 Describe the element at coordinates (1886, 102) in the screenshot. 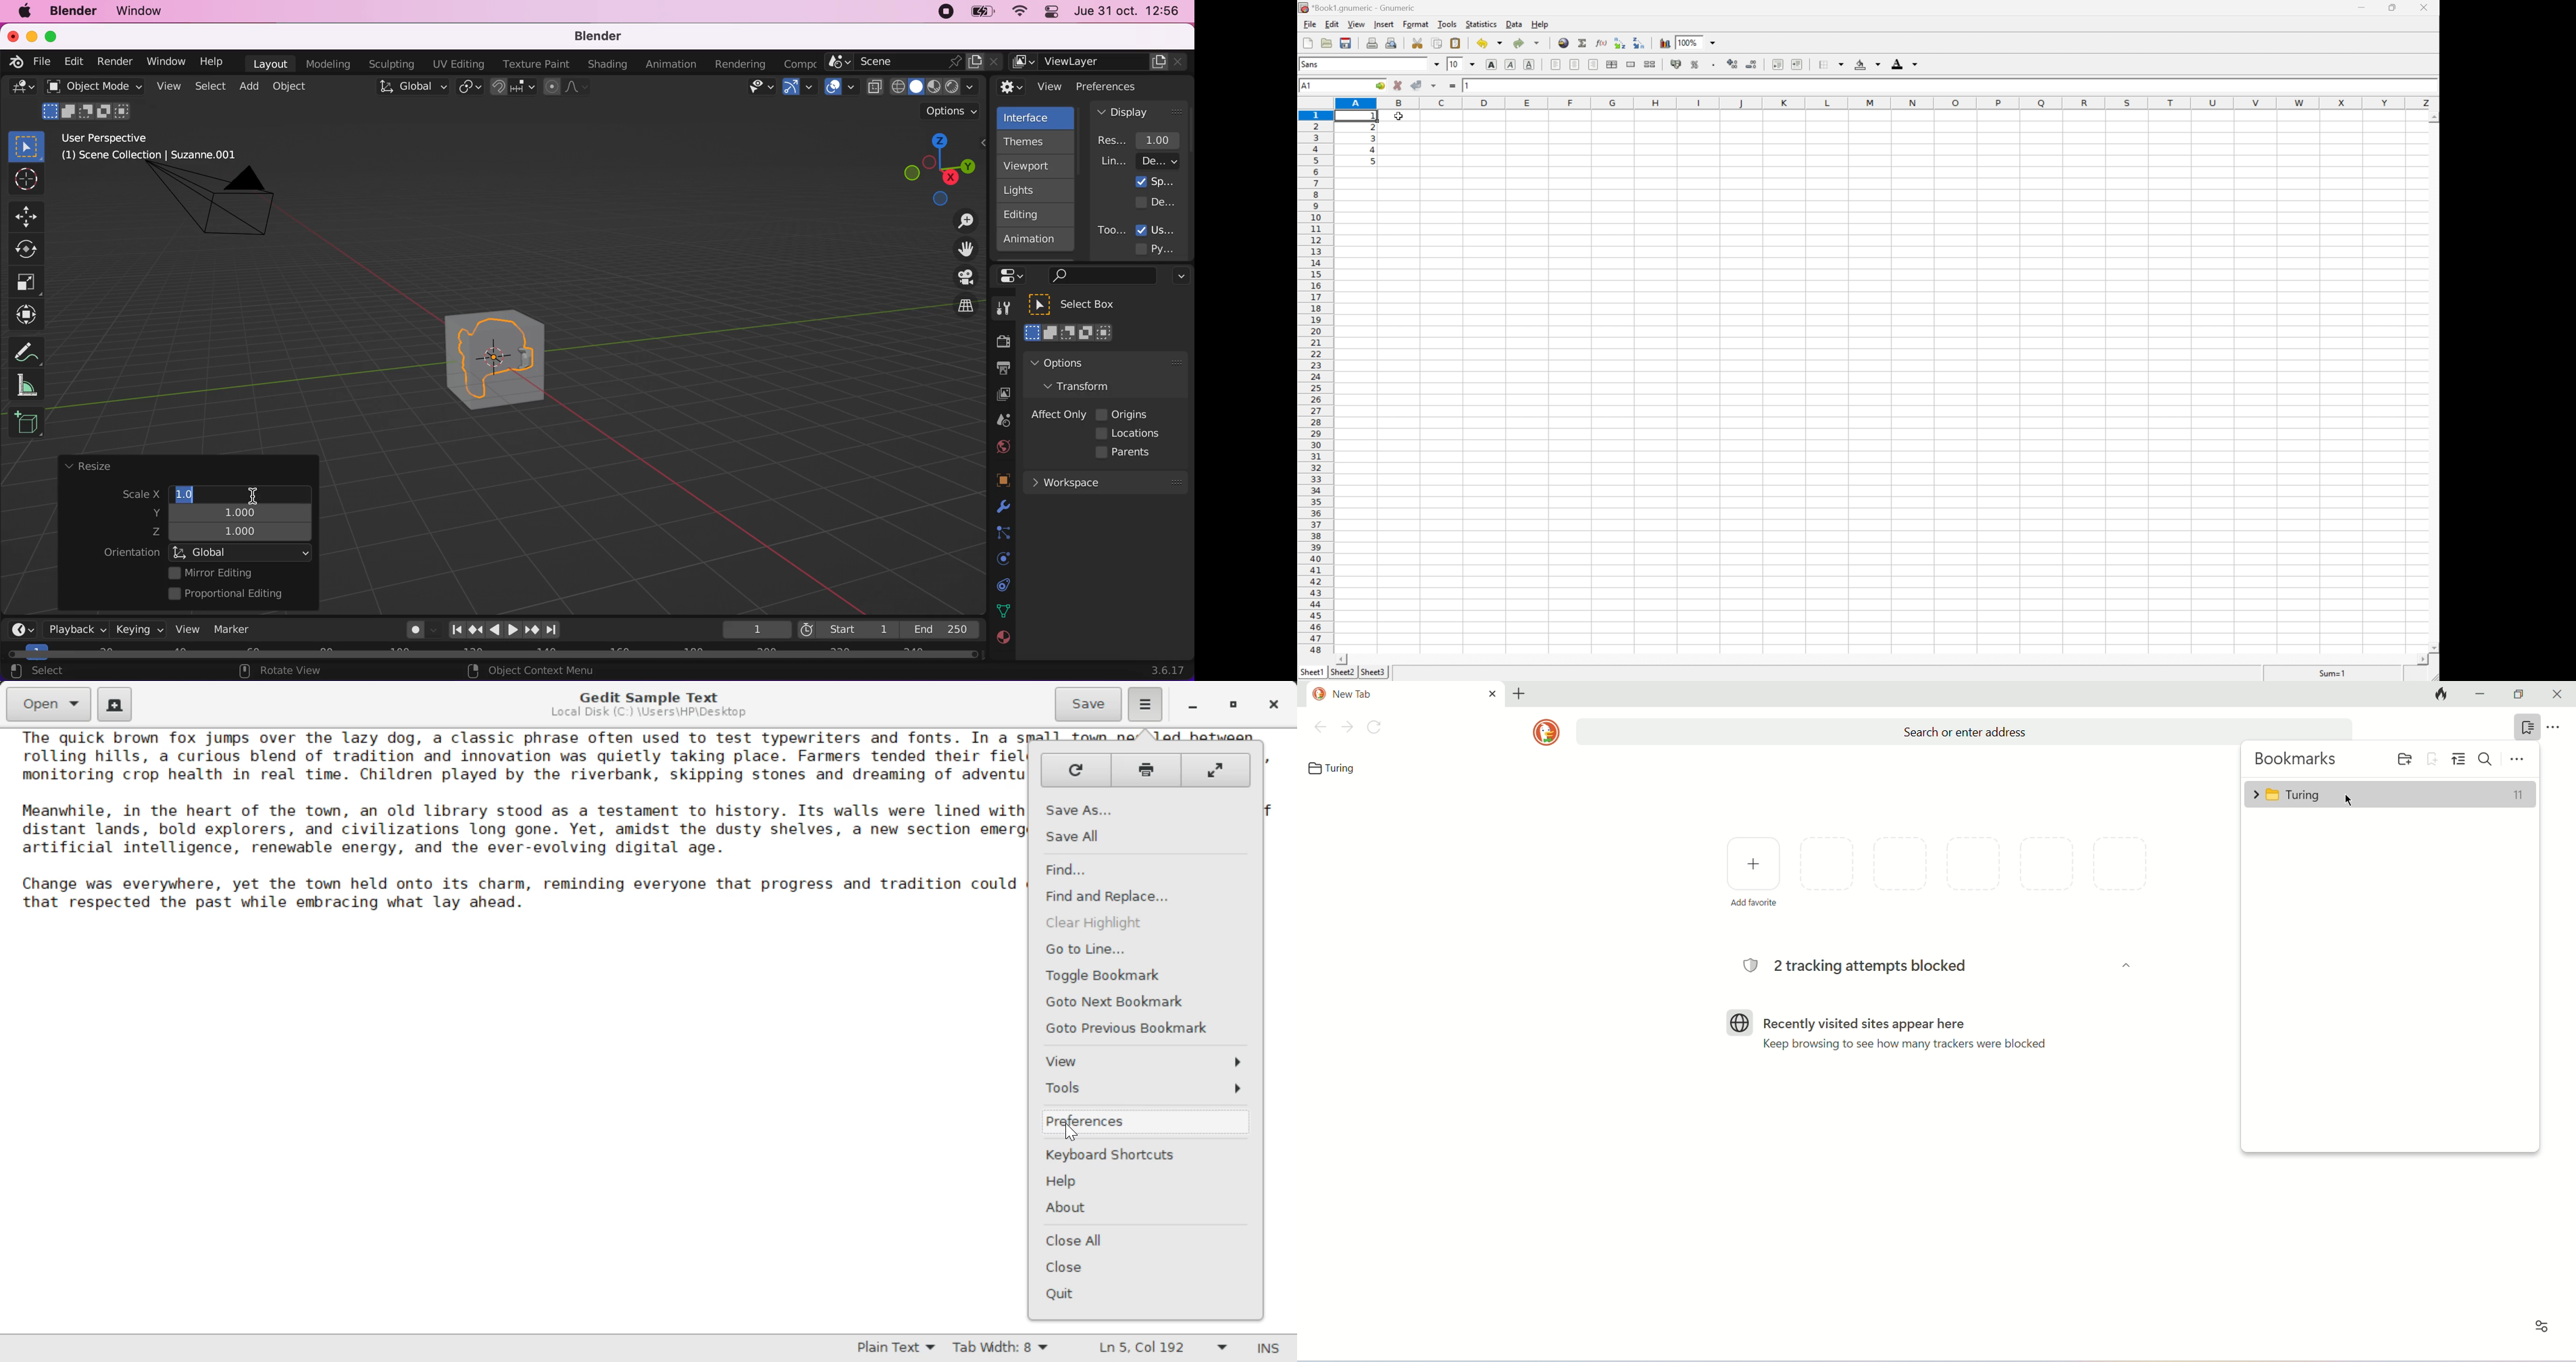

I see `Column names` at that location.